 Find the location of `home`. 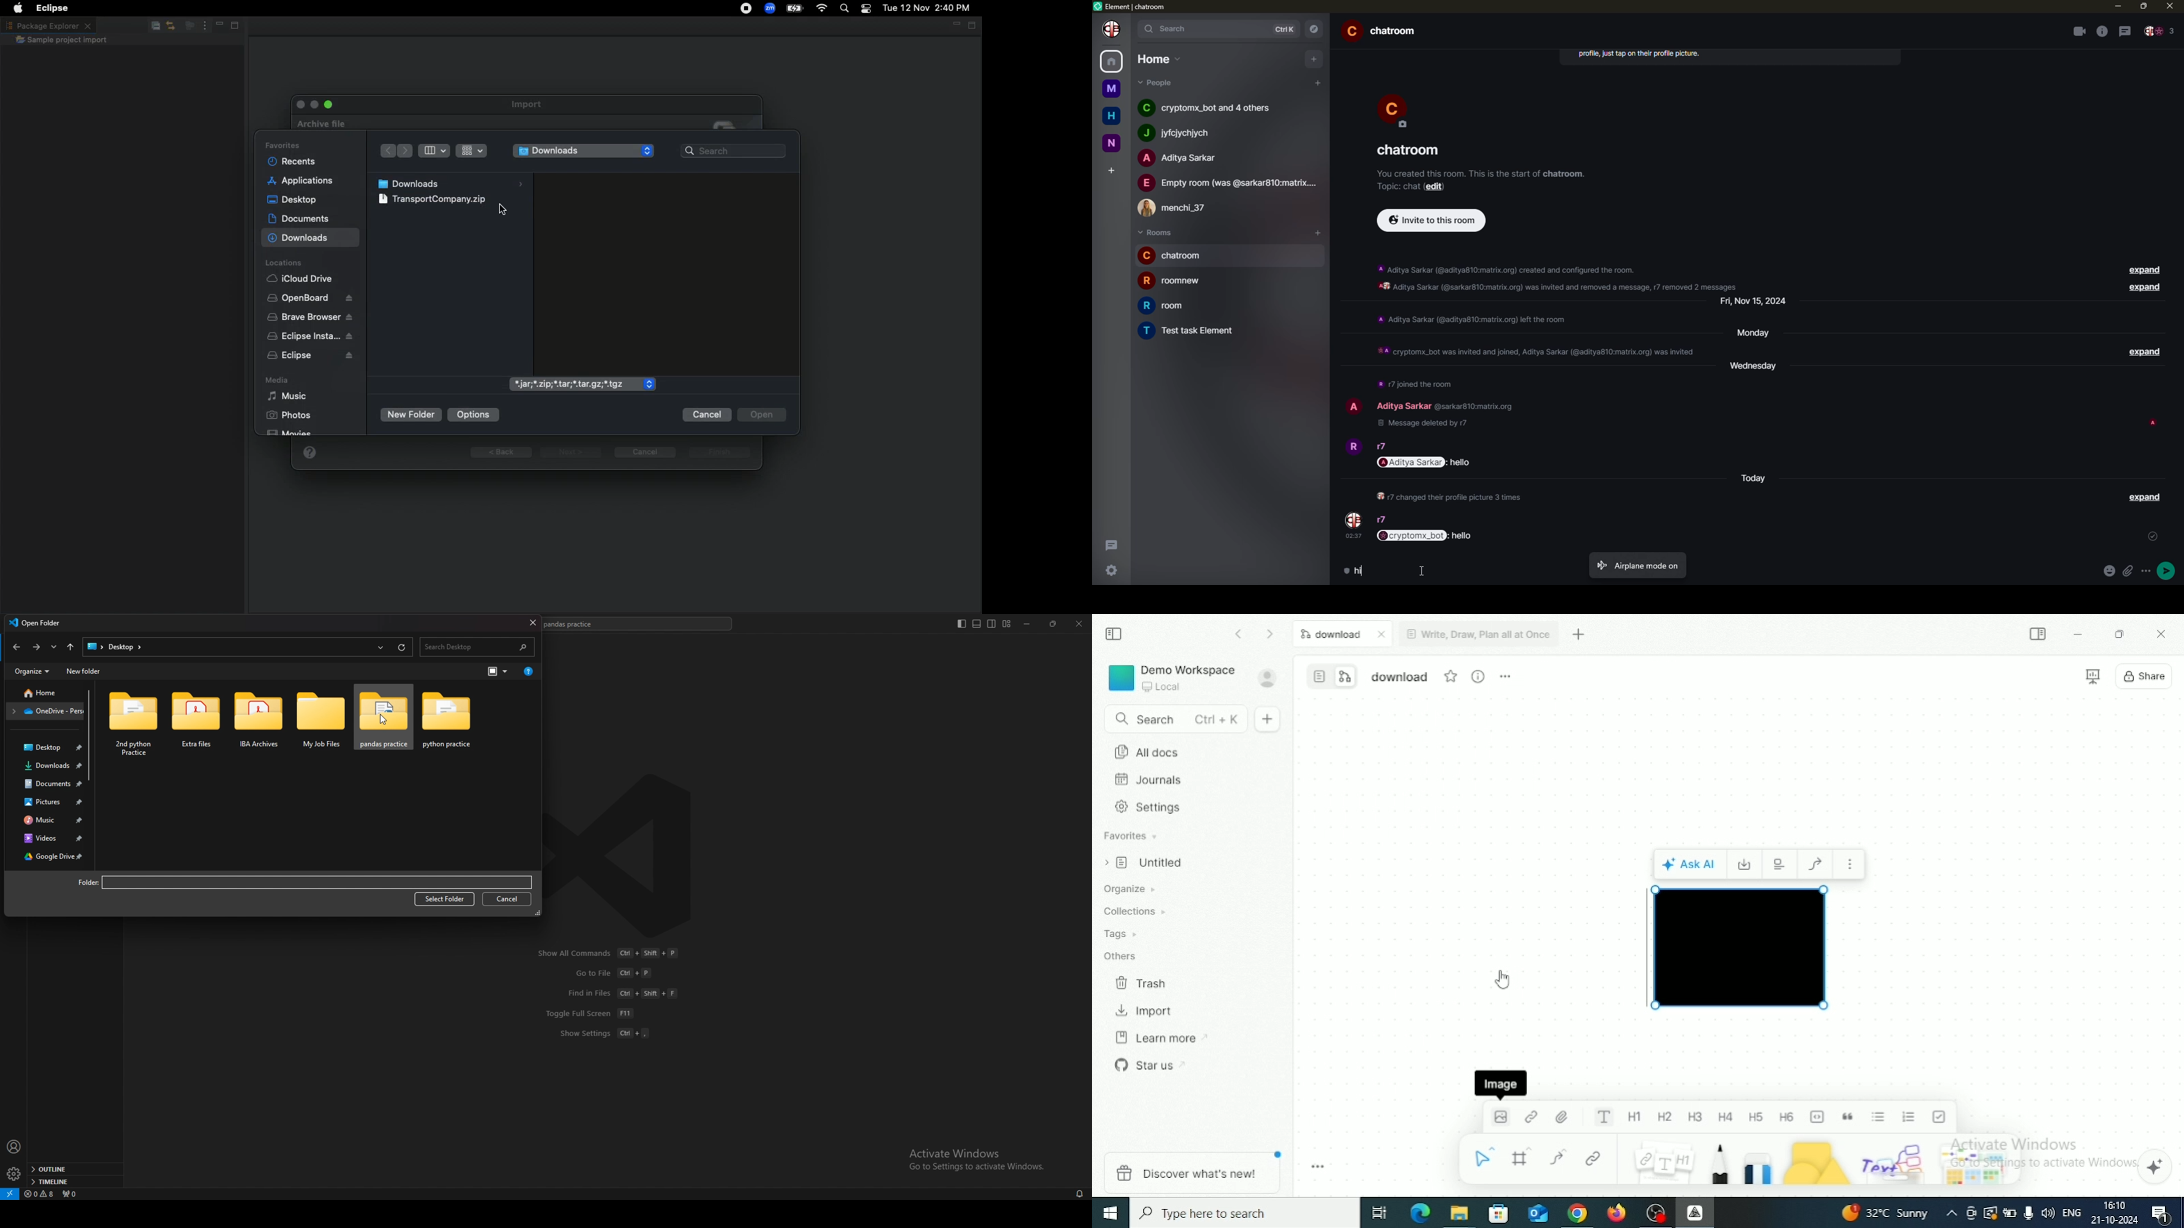

home is located at coordinates (1111, 115).